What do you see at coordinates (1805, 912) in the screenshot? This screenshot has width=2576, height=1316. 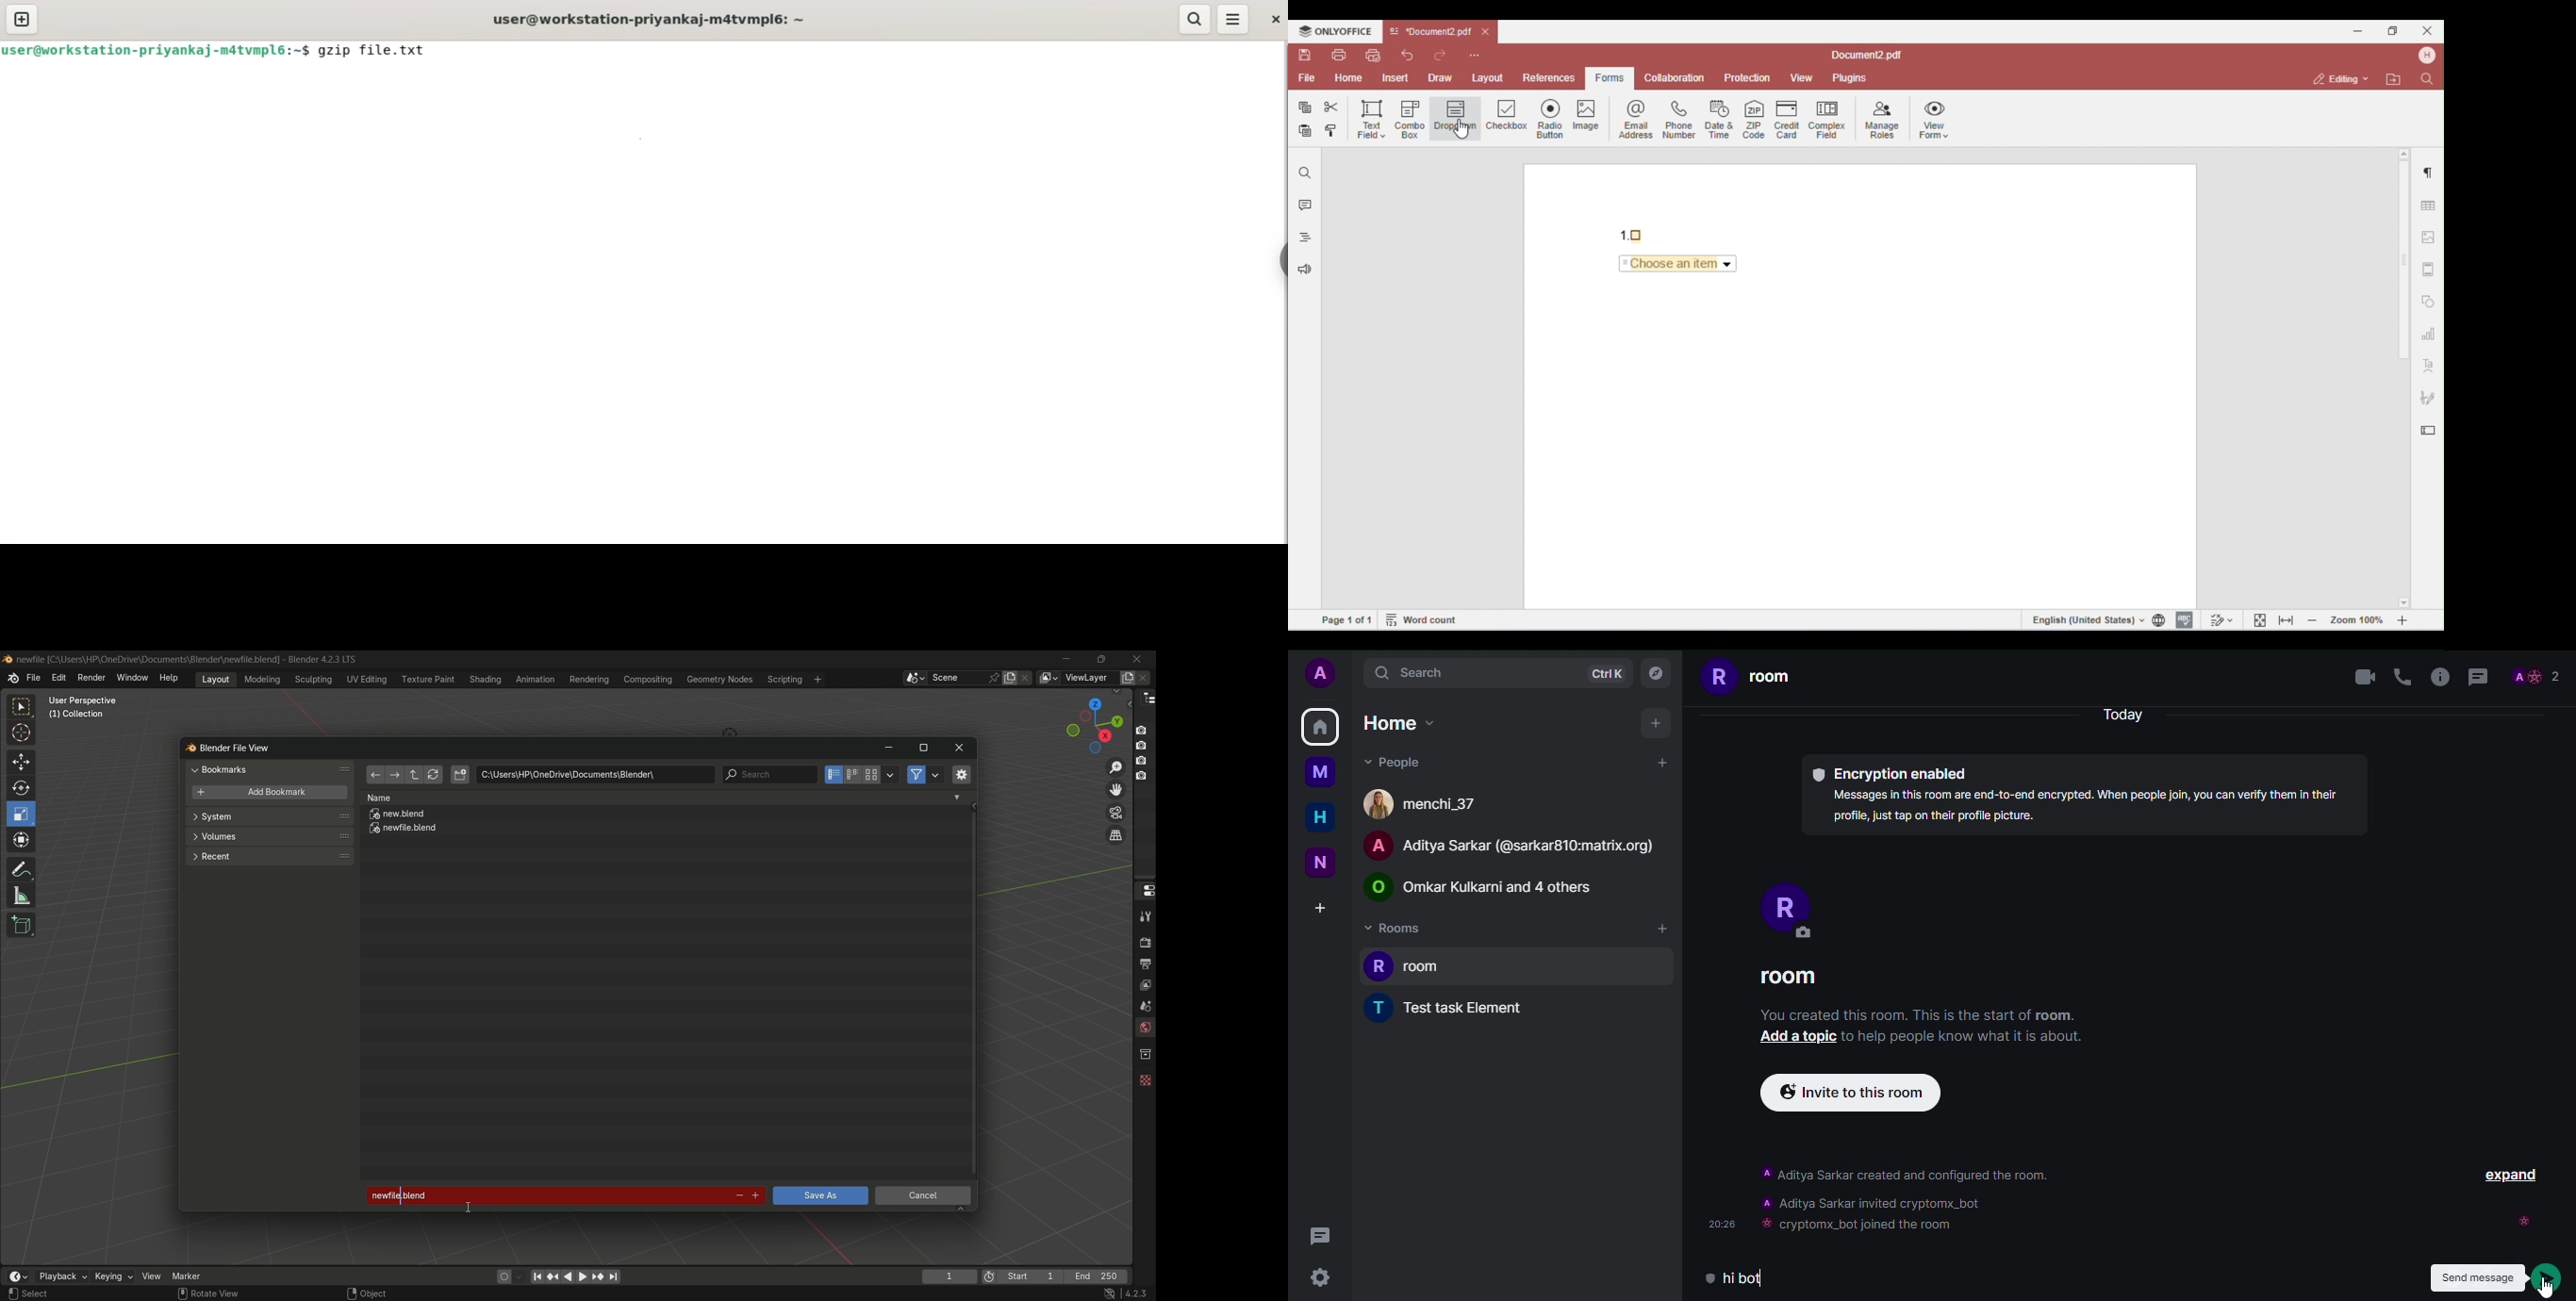 I see `PROFILE` at bounding box center [1805, 912].